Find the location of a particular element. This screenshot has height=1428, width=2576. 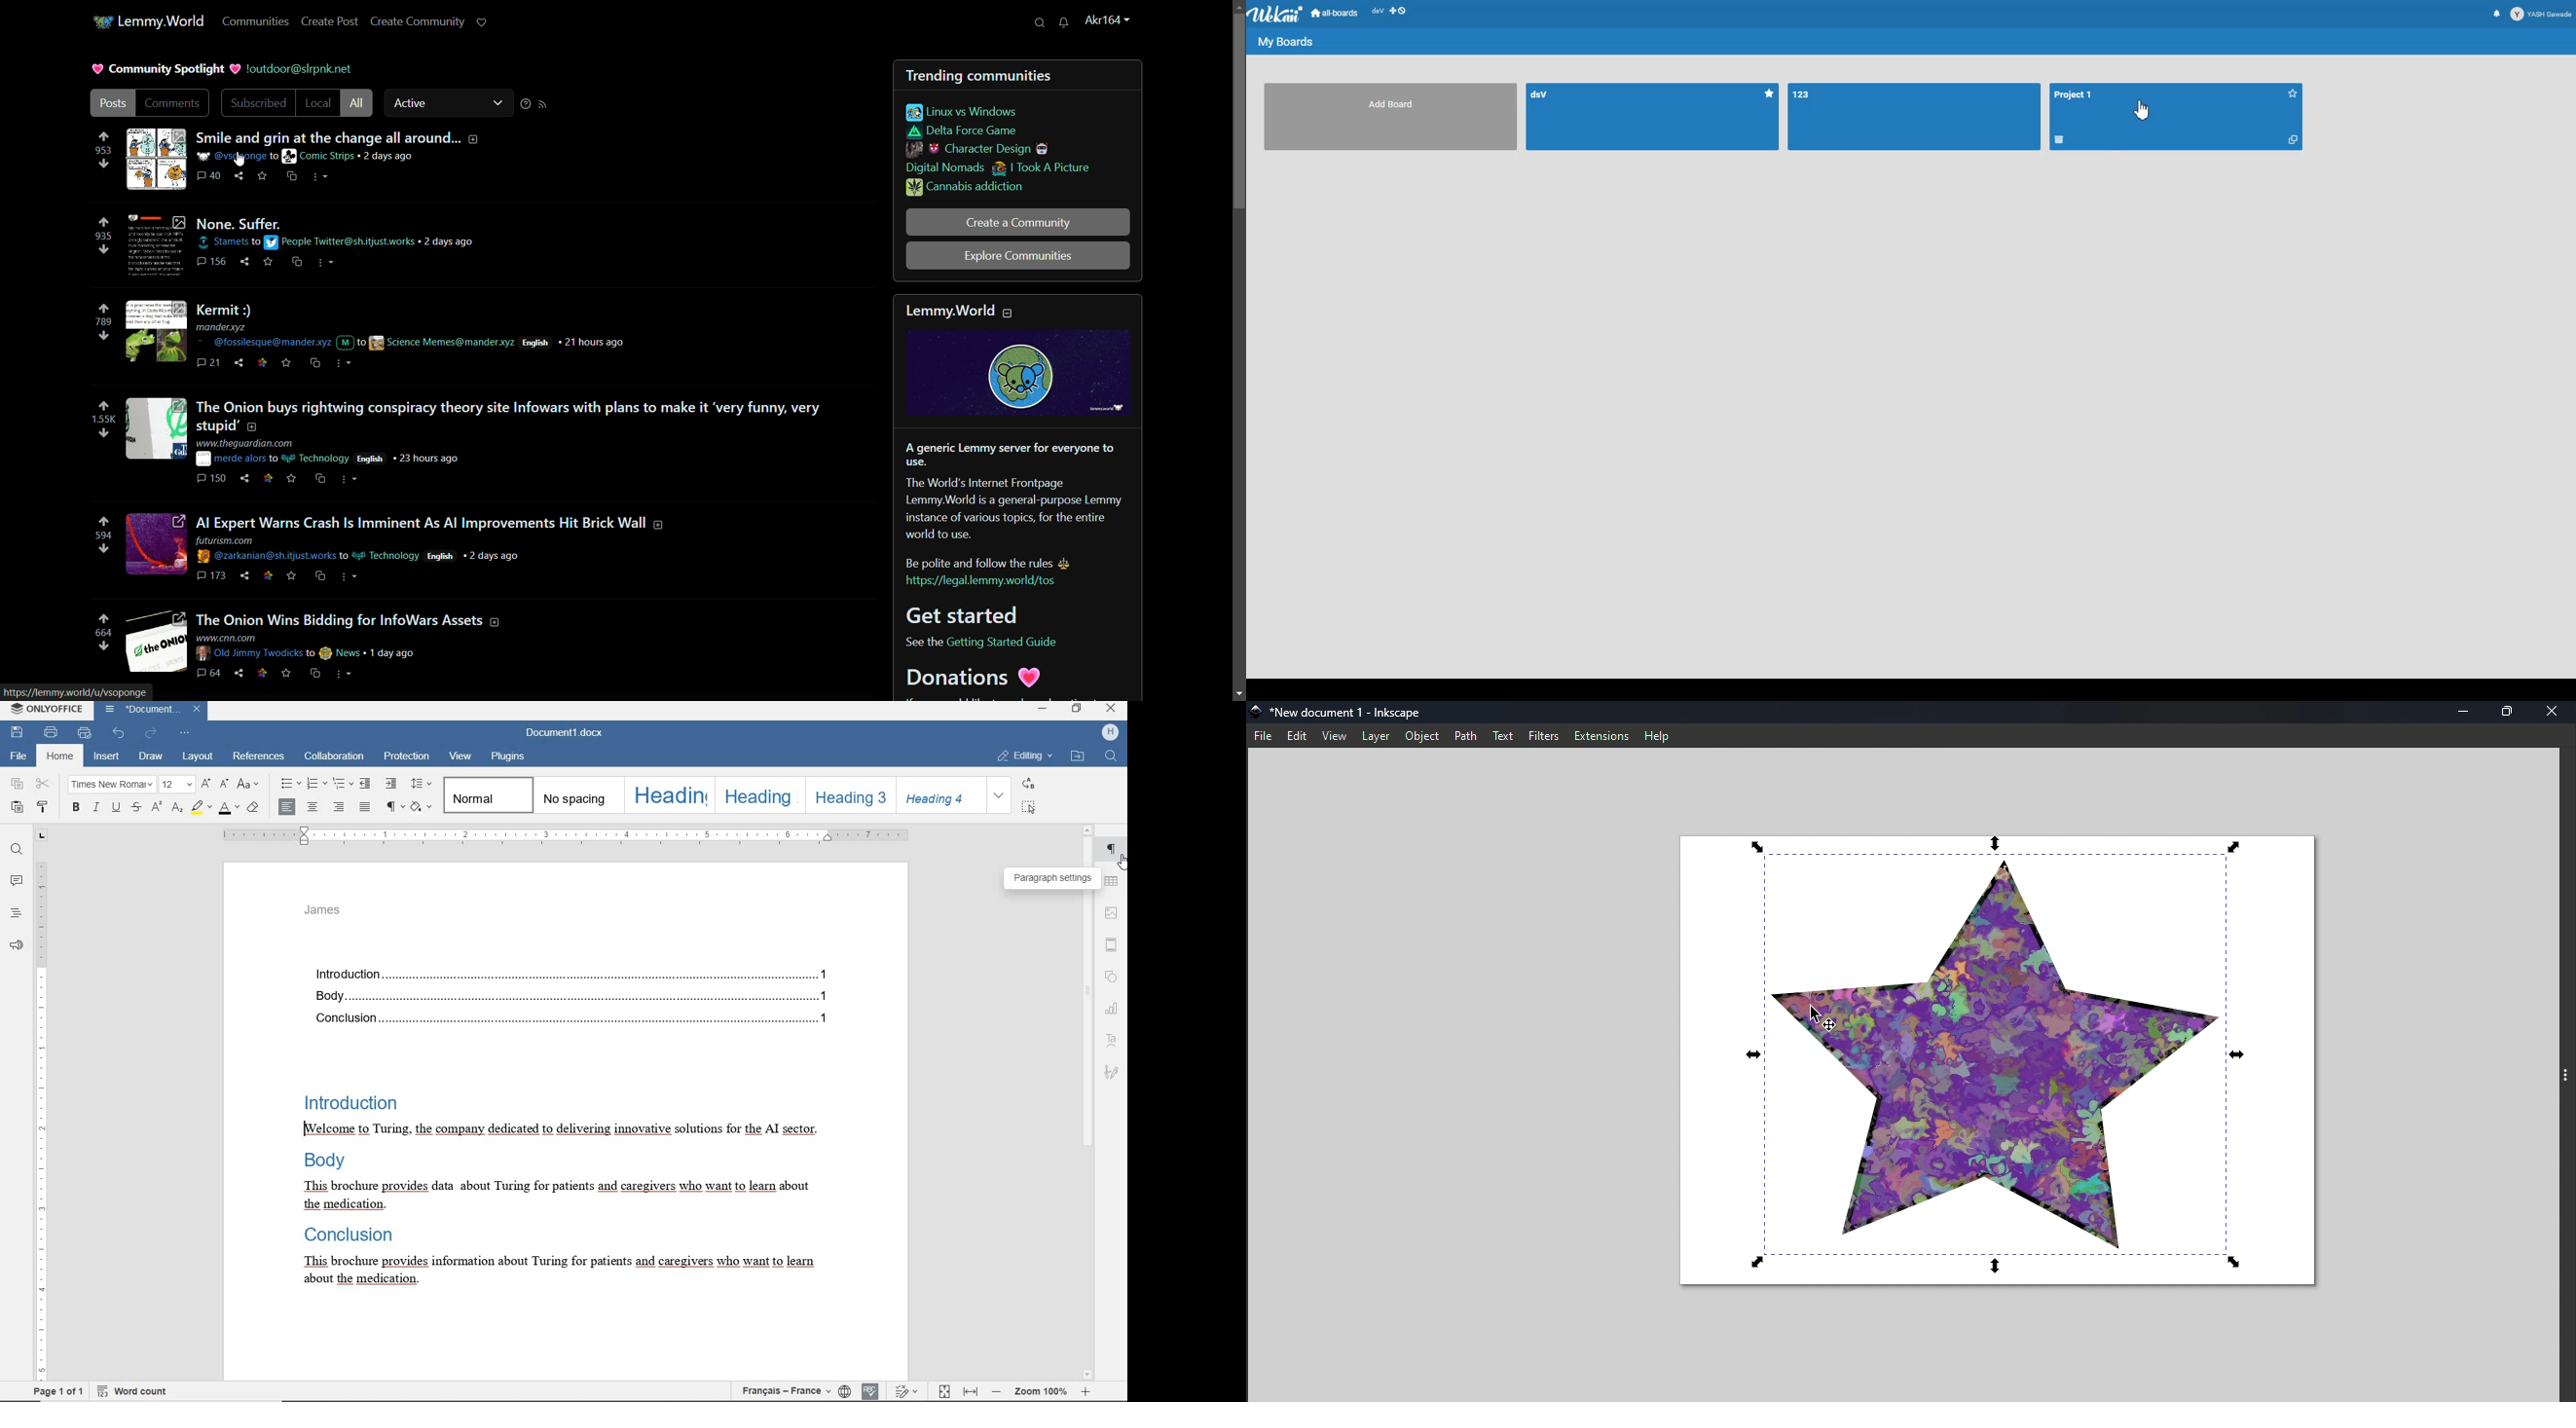

more is located at coordinates (345, 362).